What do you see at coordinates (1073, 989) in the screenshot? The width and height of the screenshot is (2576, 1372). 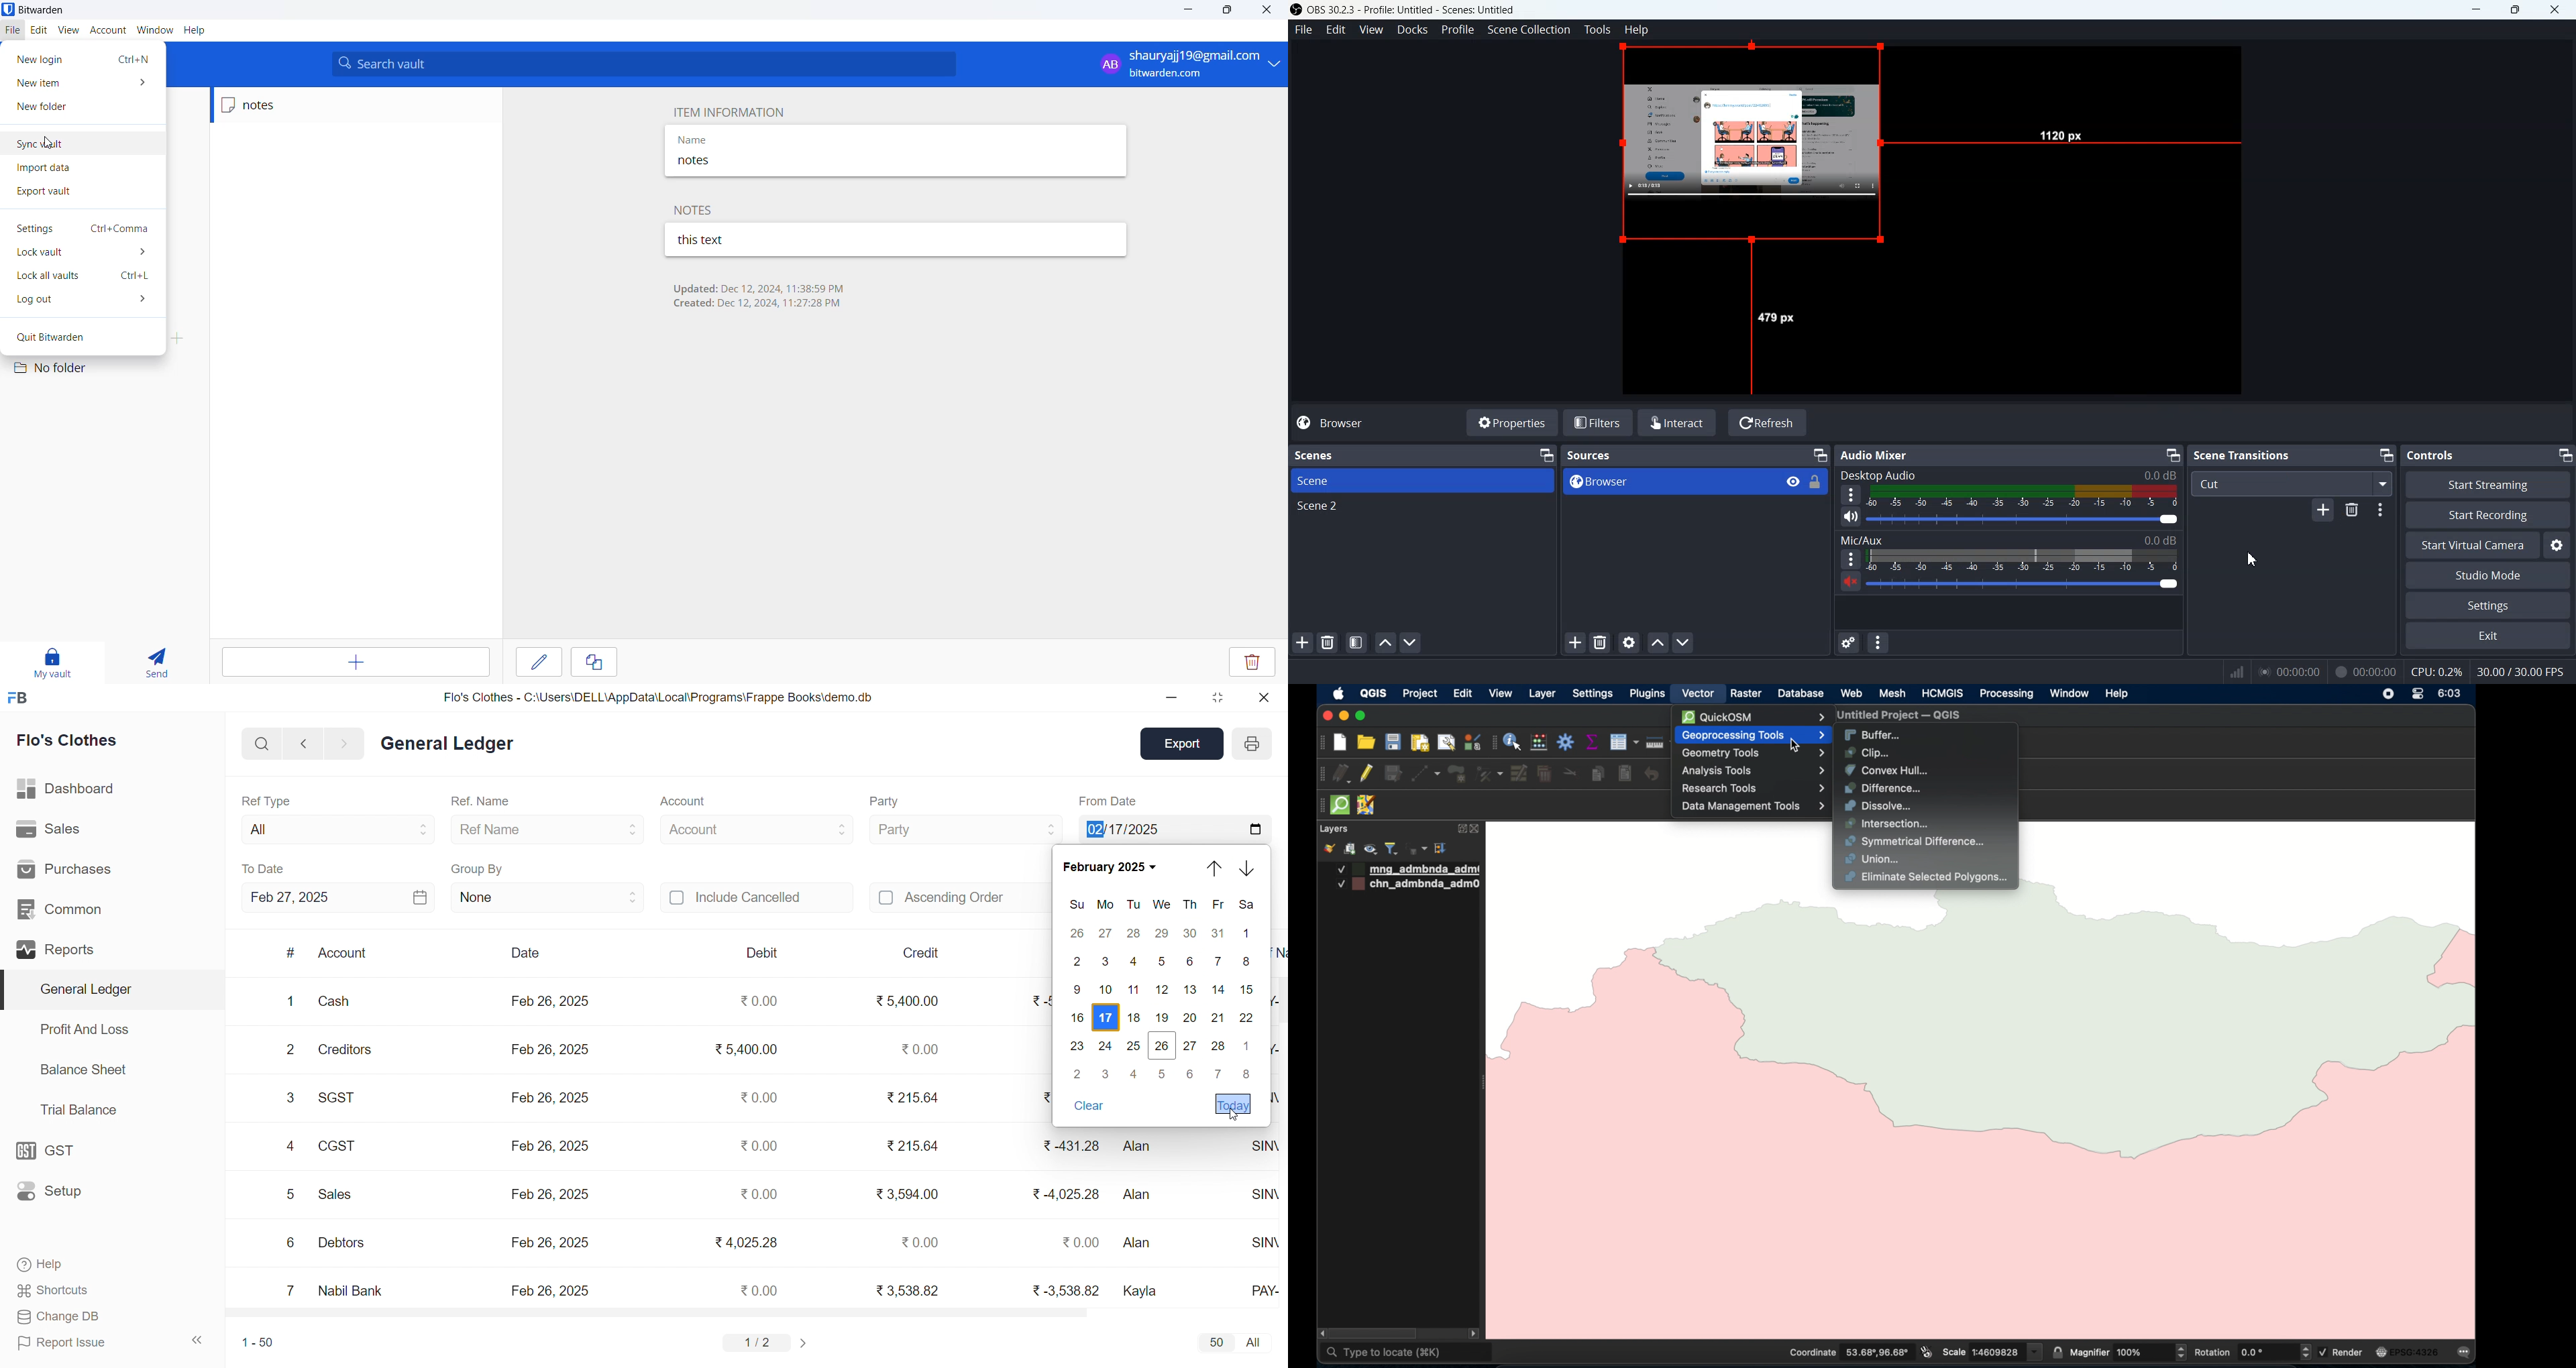 I see `9` at bounding box center [1073, 989].